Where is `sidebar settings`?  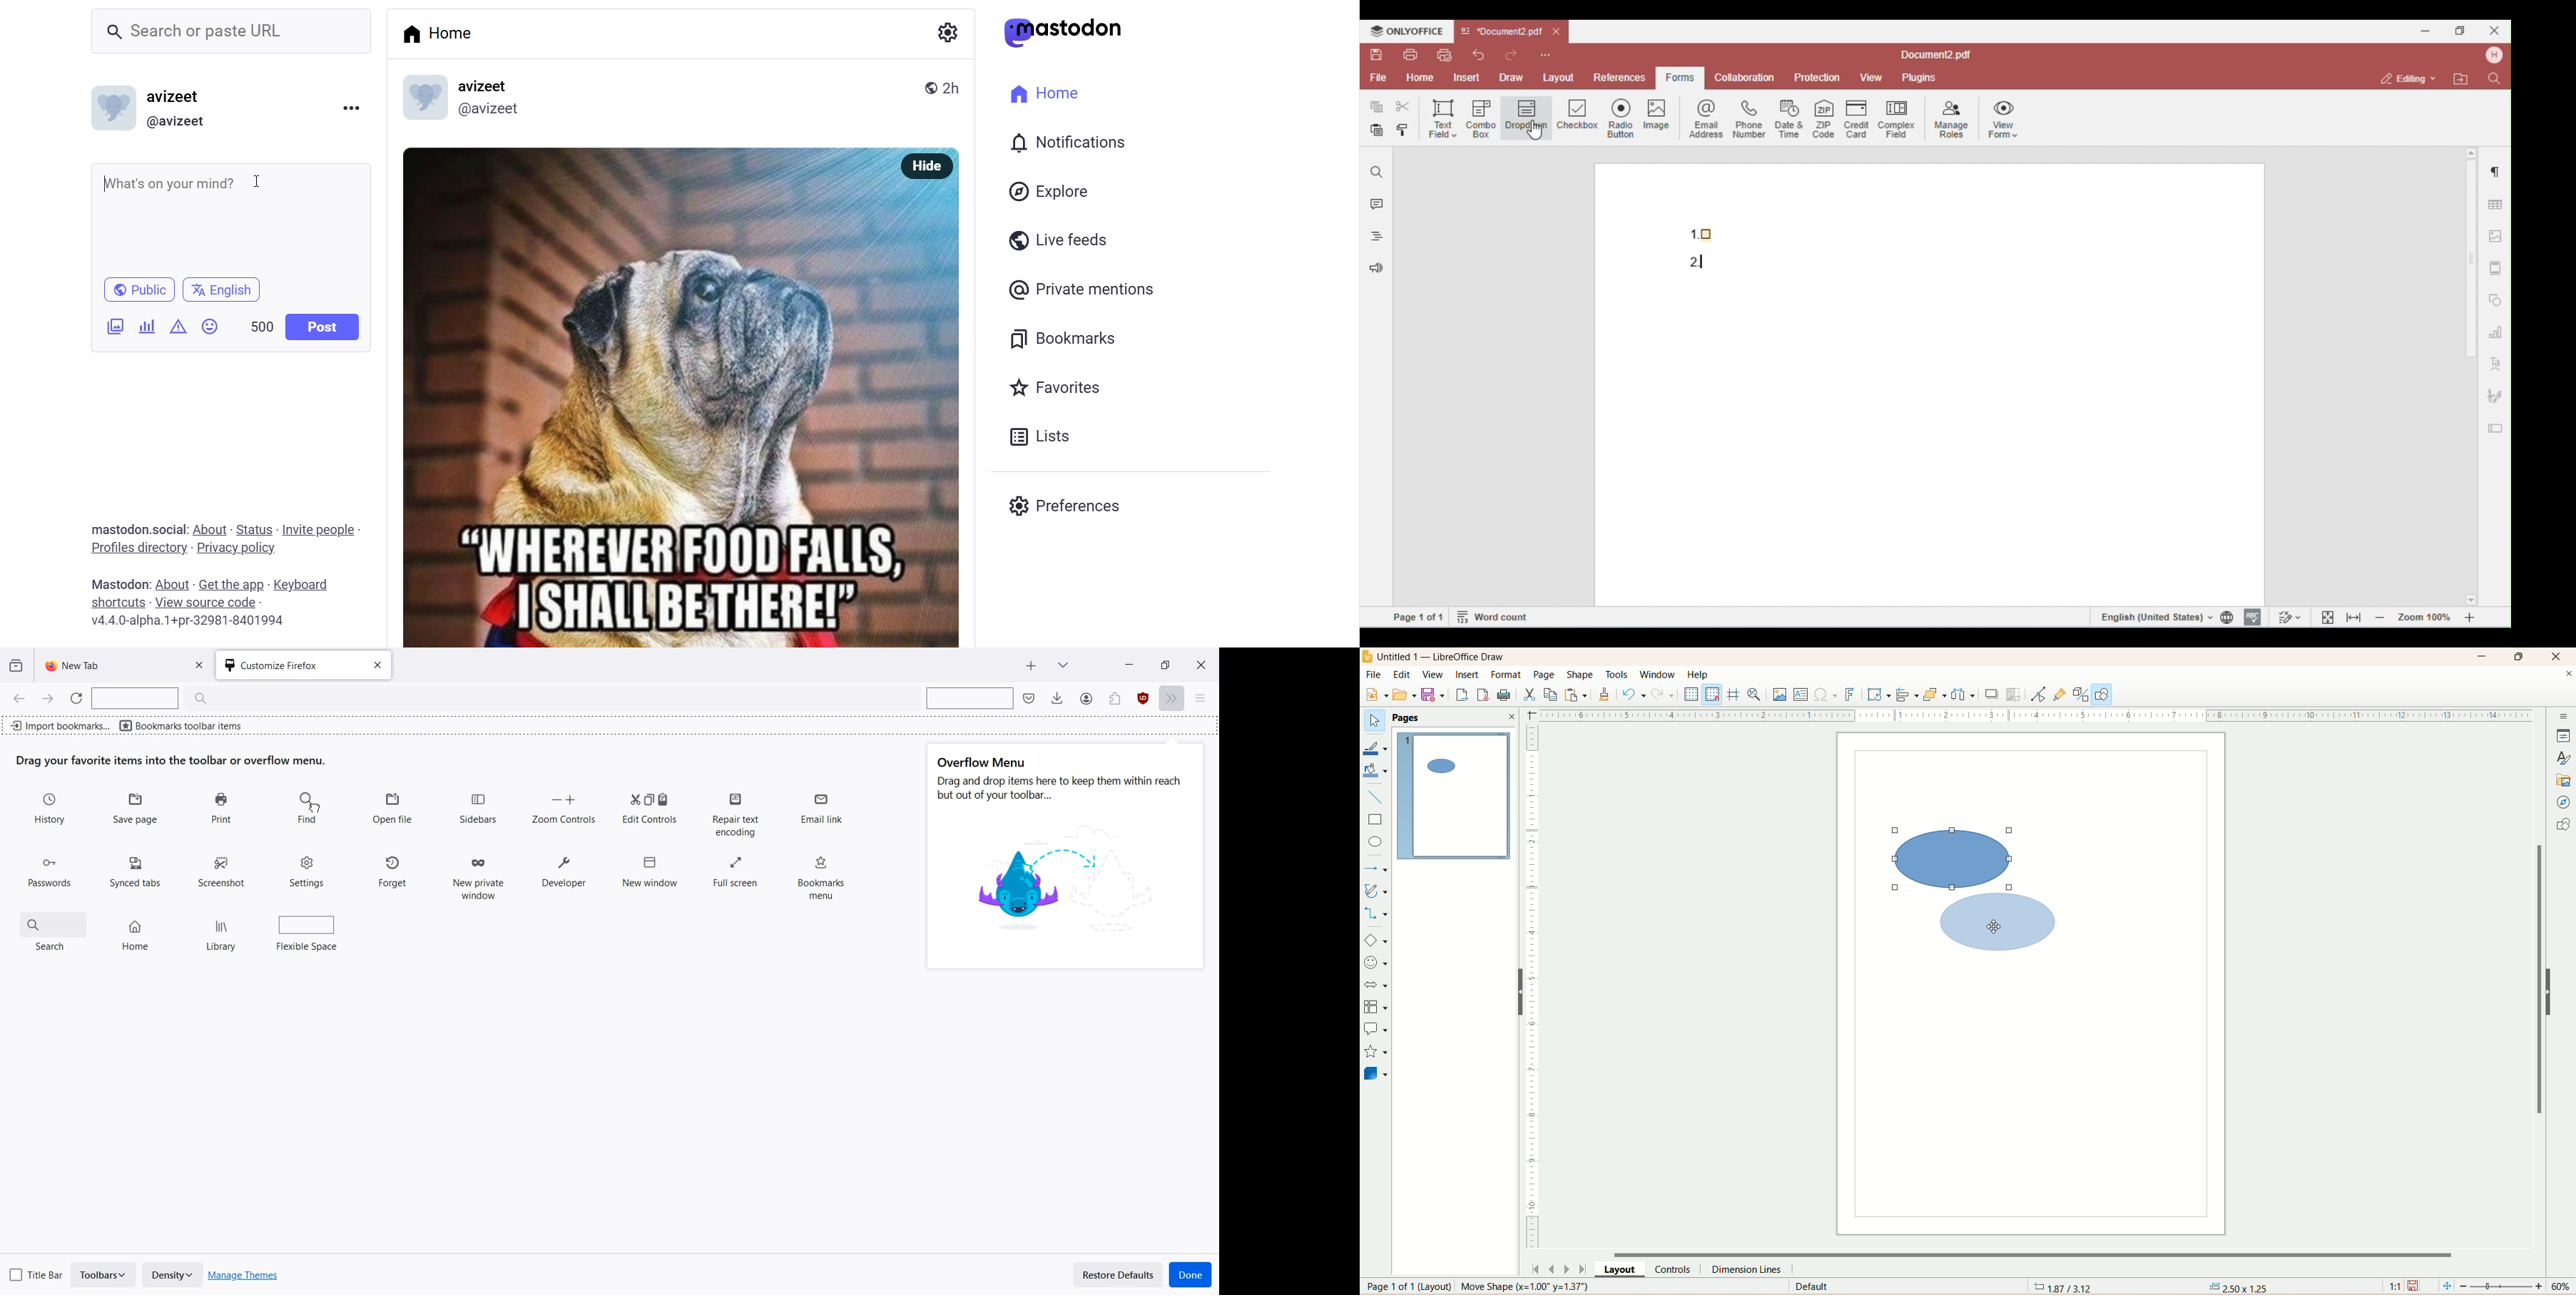 sidebar settings is located at coordinates (2565, 717).